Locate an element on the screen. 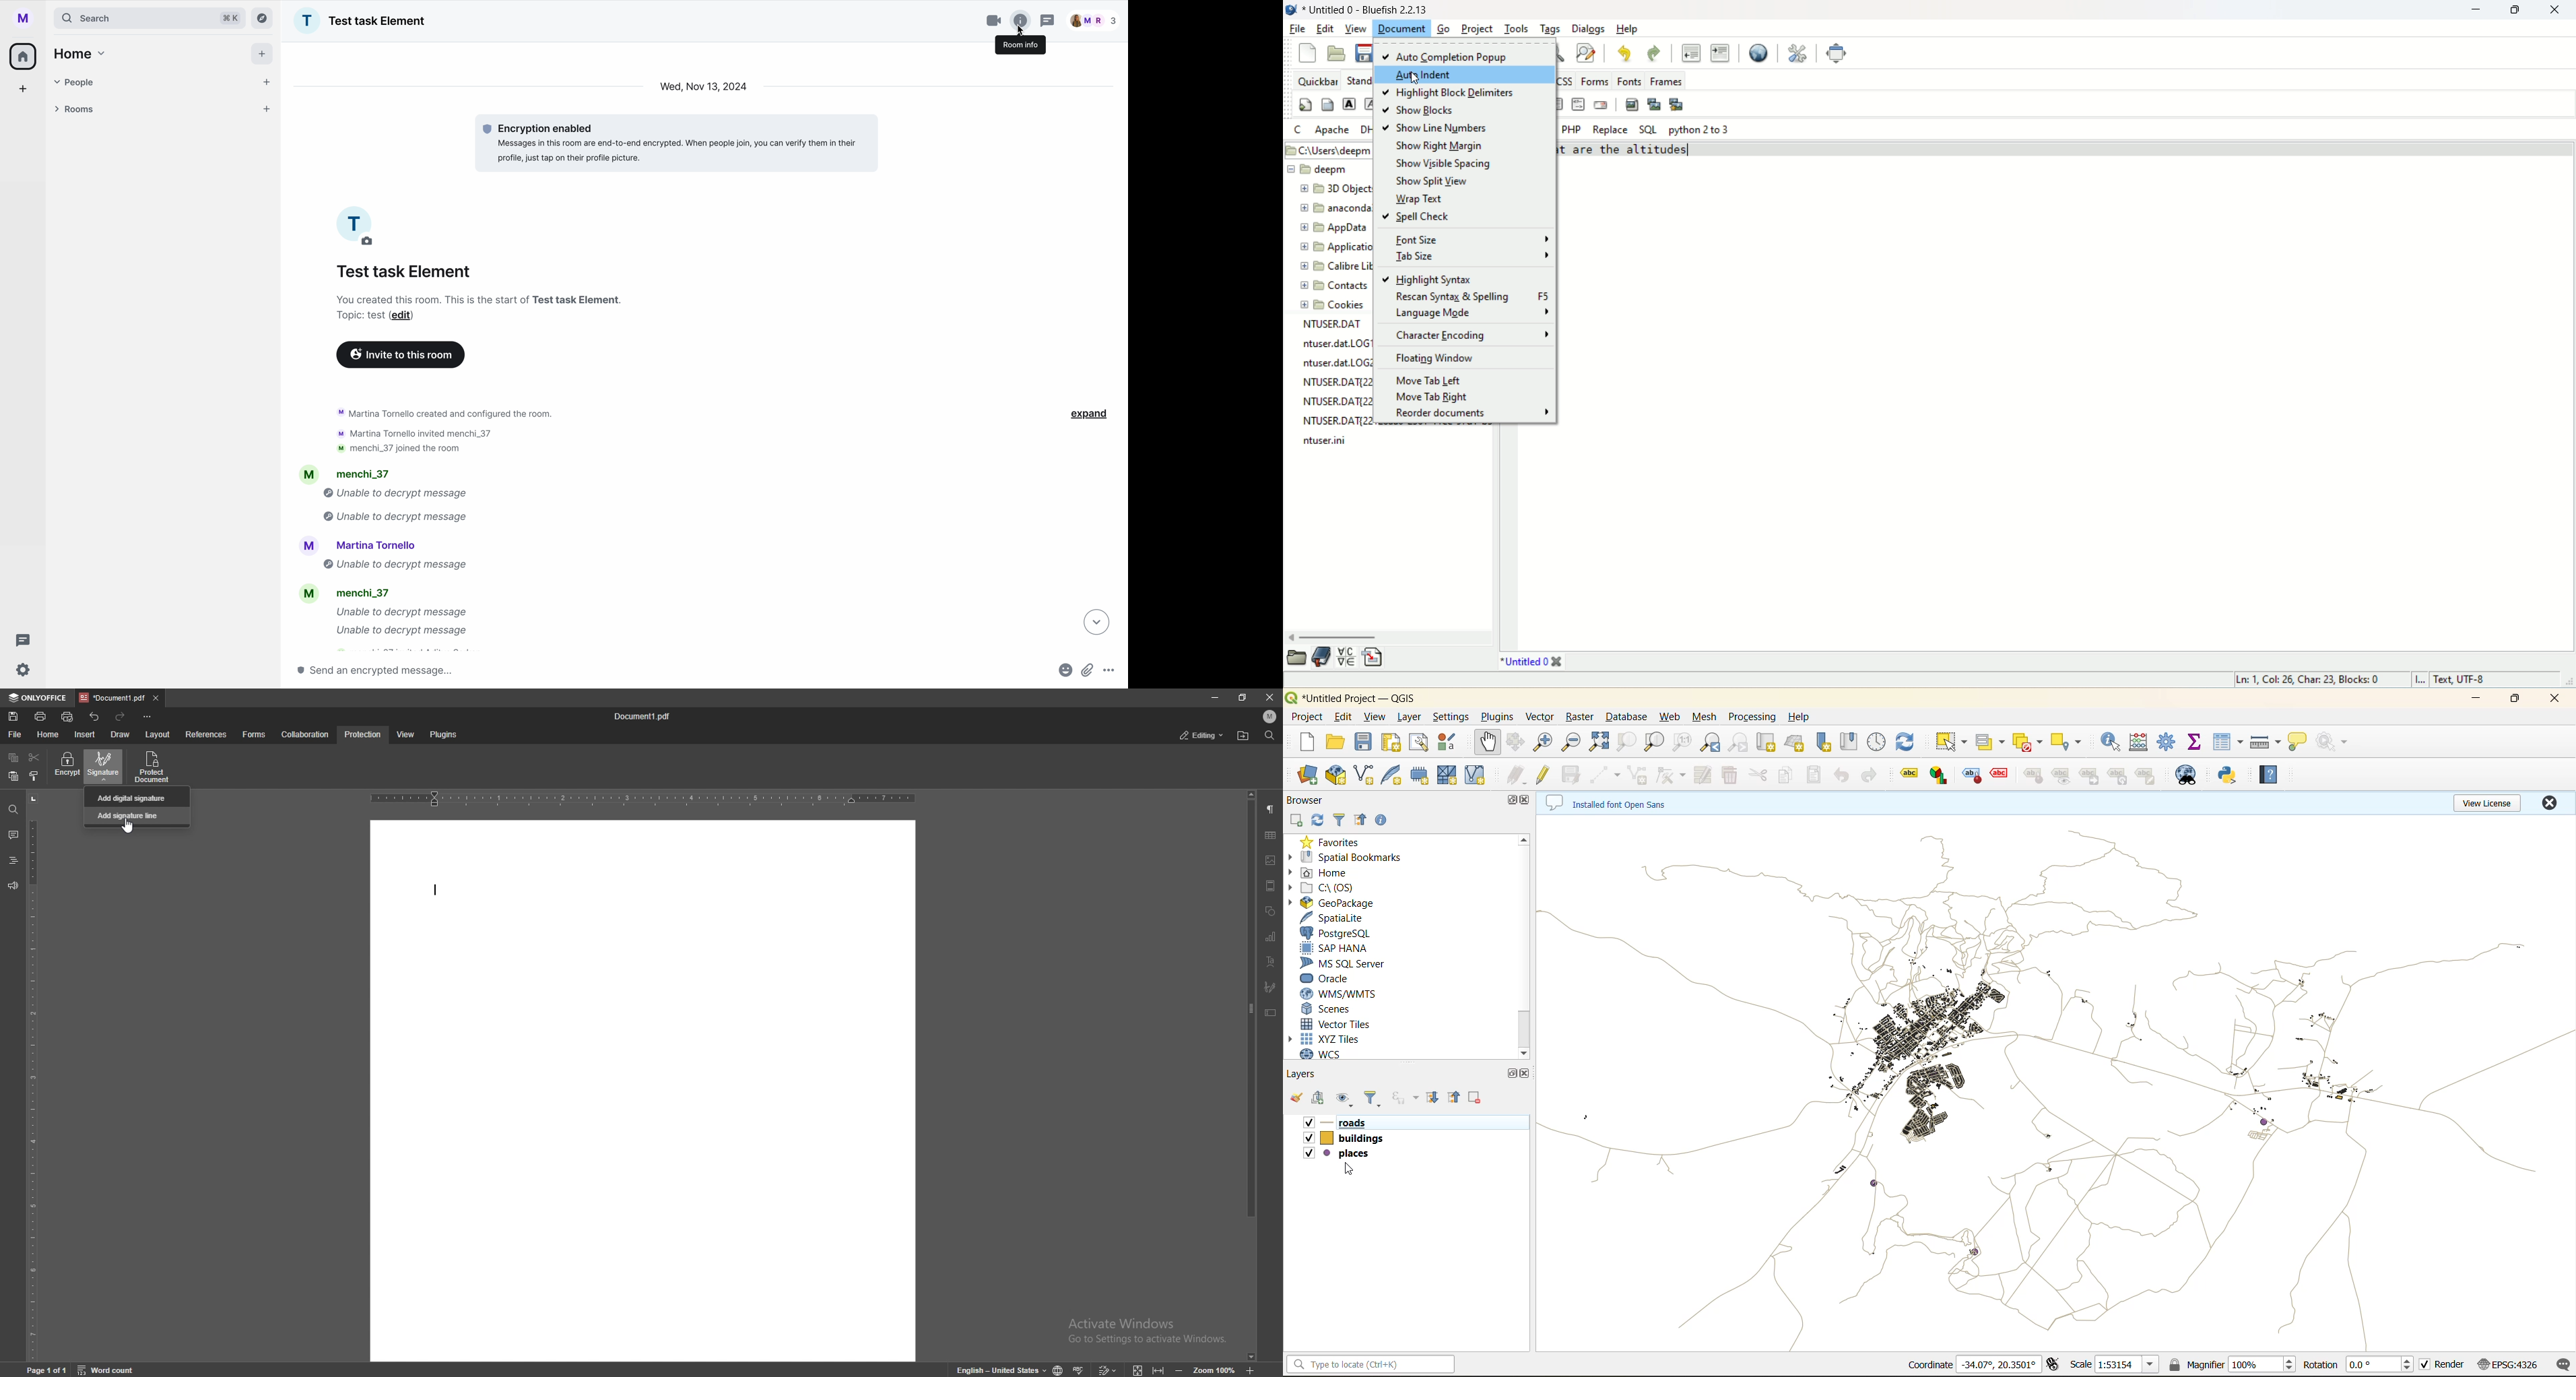 This screenshot has height=1400, width=2576. attach file is located at coordinates (1088, 672).